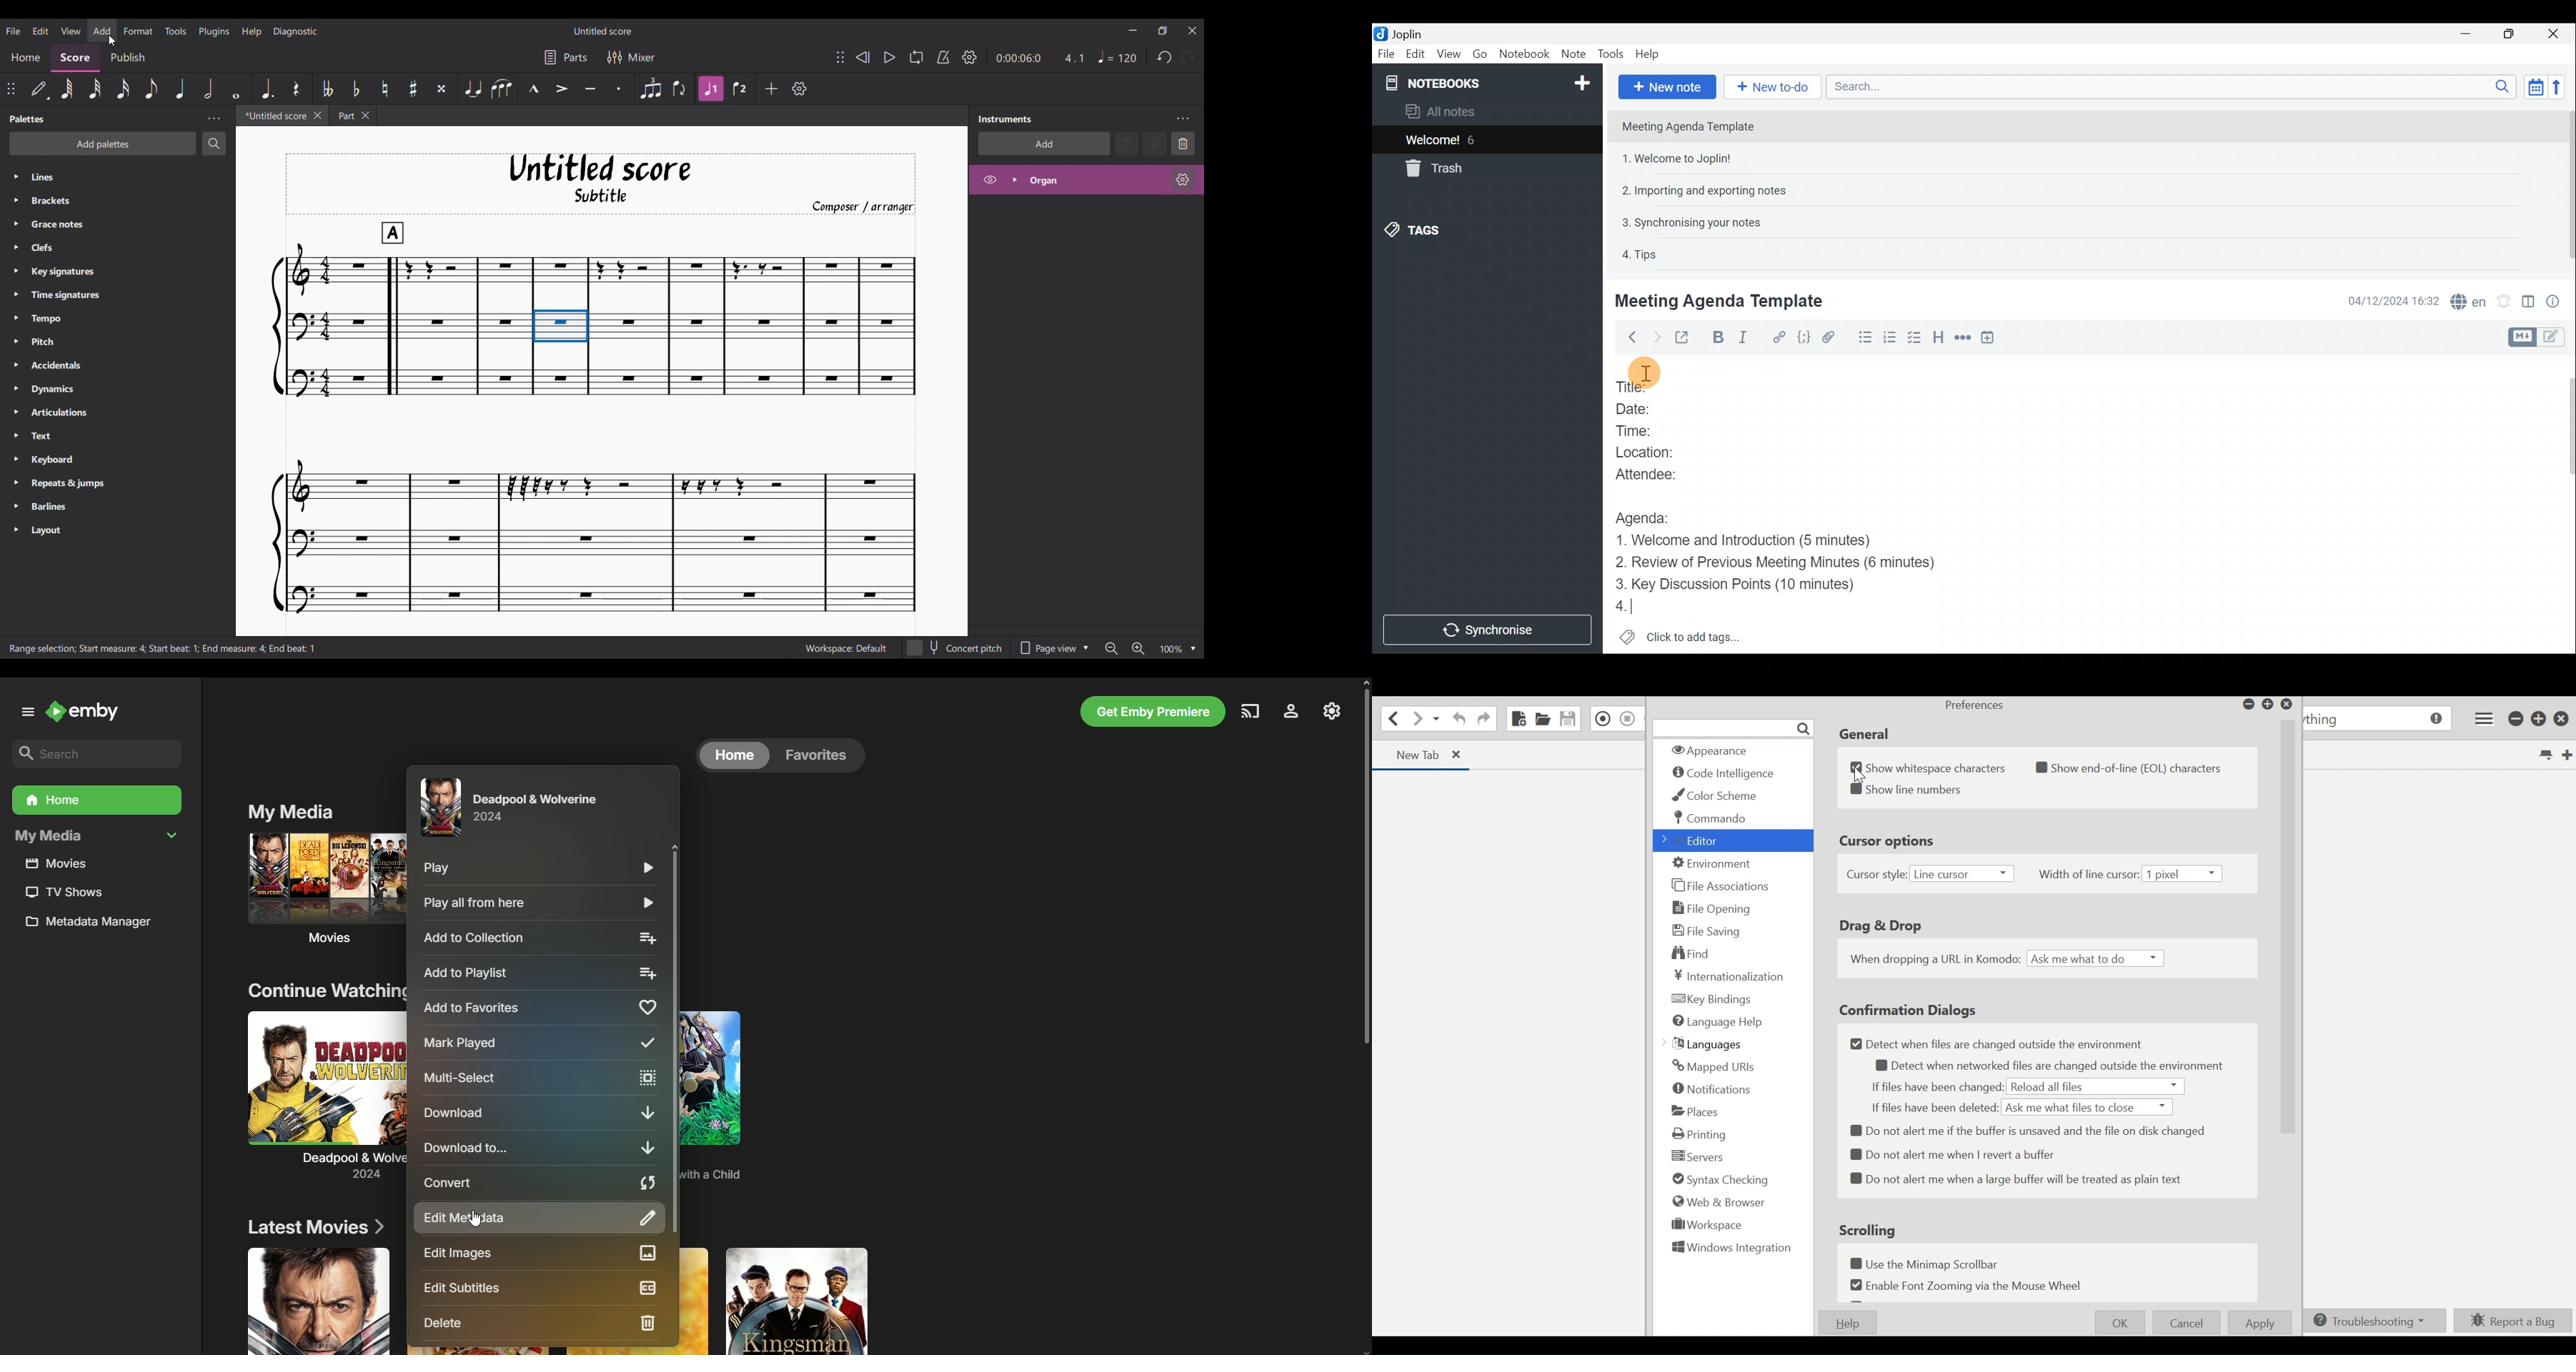 This screenshot has width=2576, height=1372. I want to click on Change position of toolbar attached, so click(11, 88).